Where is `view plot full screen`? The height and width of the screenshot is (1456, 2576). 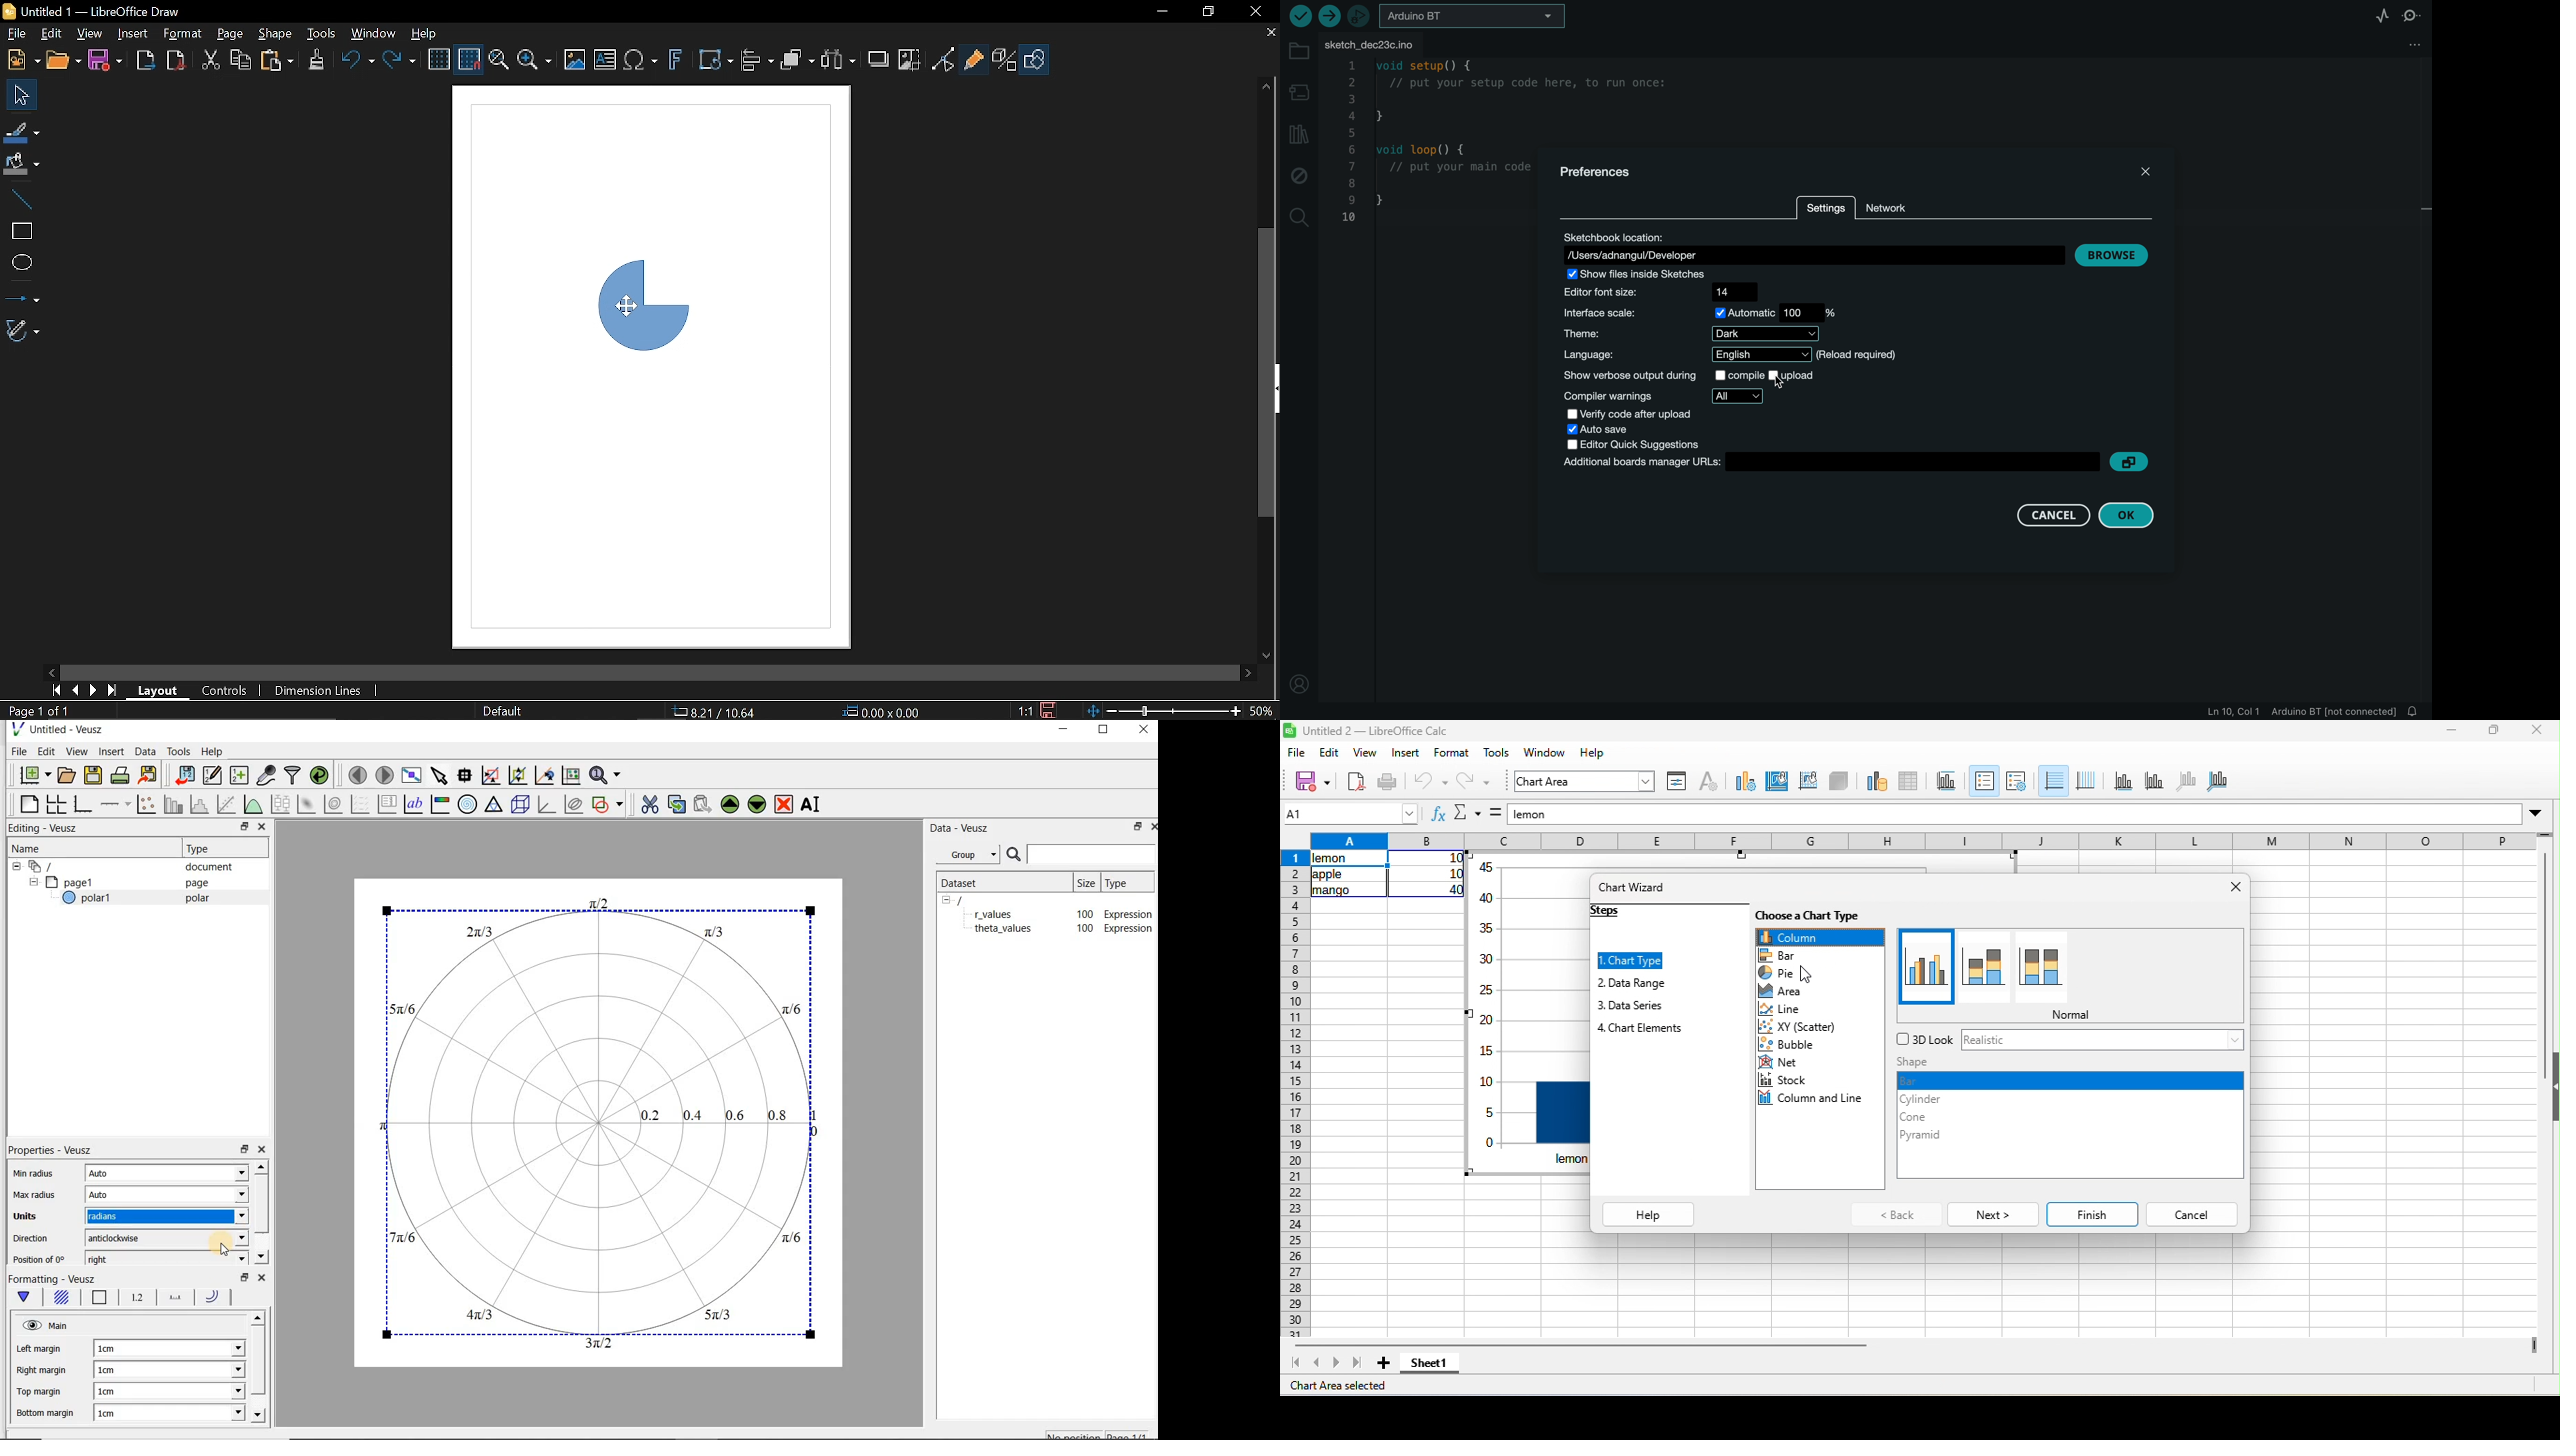
view plot full screen is located at coordinates (410, 774).